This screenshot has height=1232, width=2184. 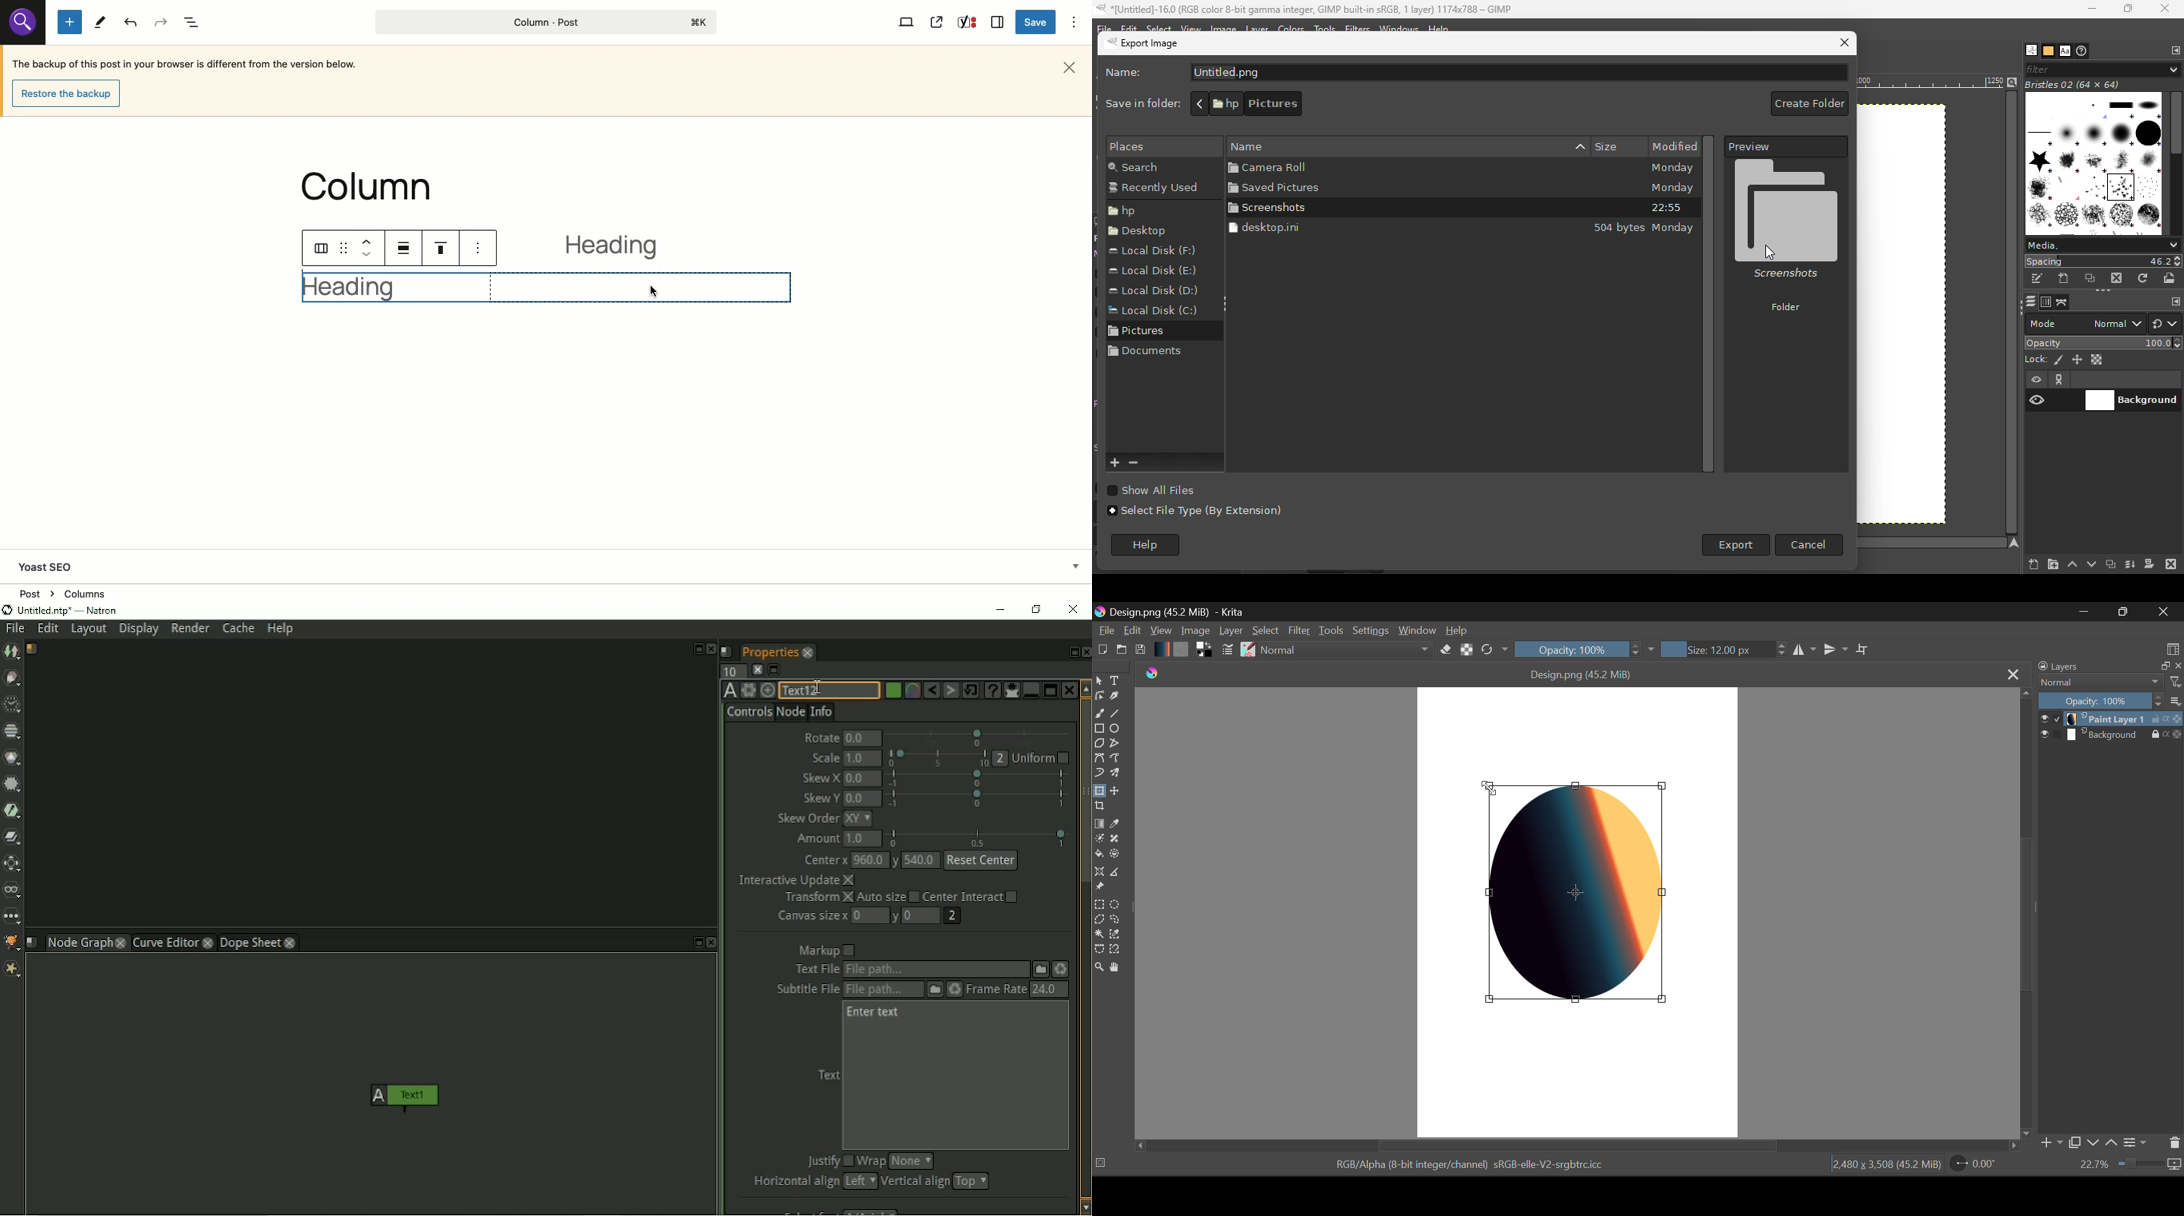 What do you see at coordinates (2104, 343) in the screenshot?
I see `Opacity     100.0` at bounding box center [2104, 343].